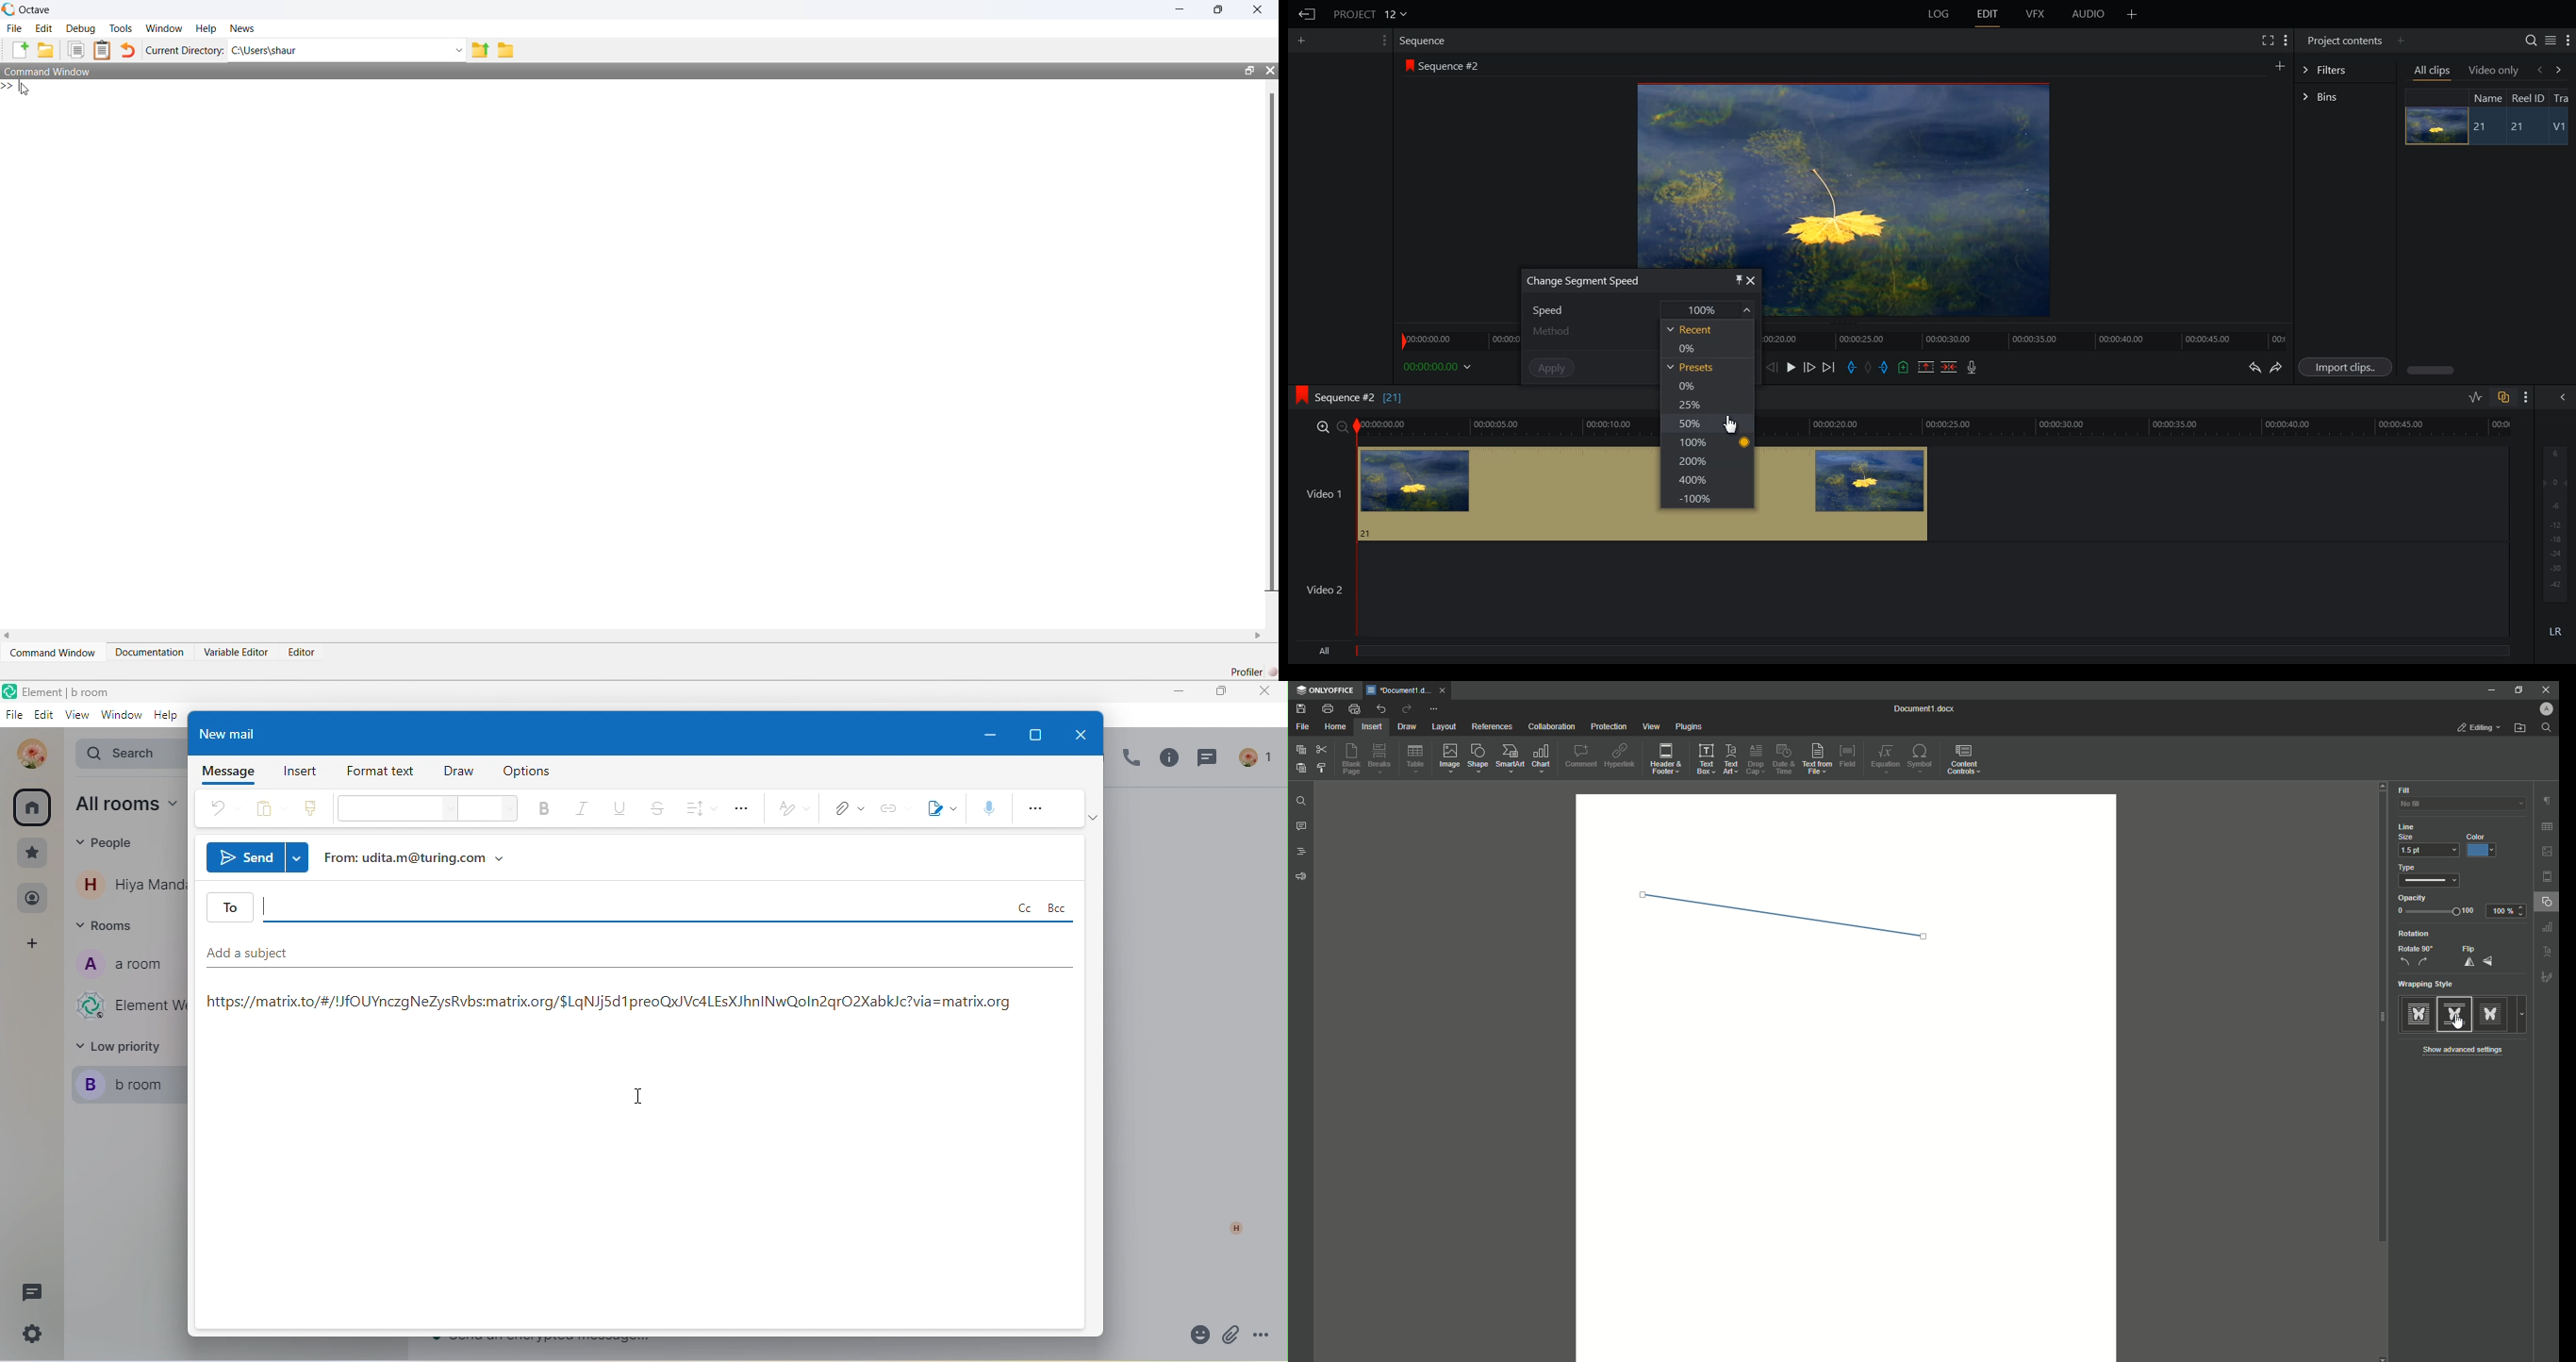  I want to click on Horizontal scroll bar, so click(2432, 370).